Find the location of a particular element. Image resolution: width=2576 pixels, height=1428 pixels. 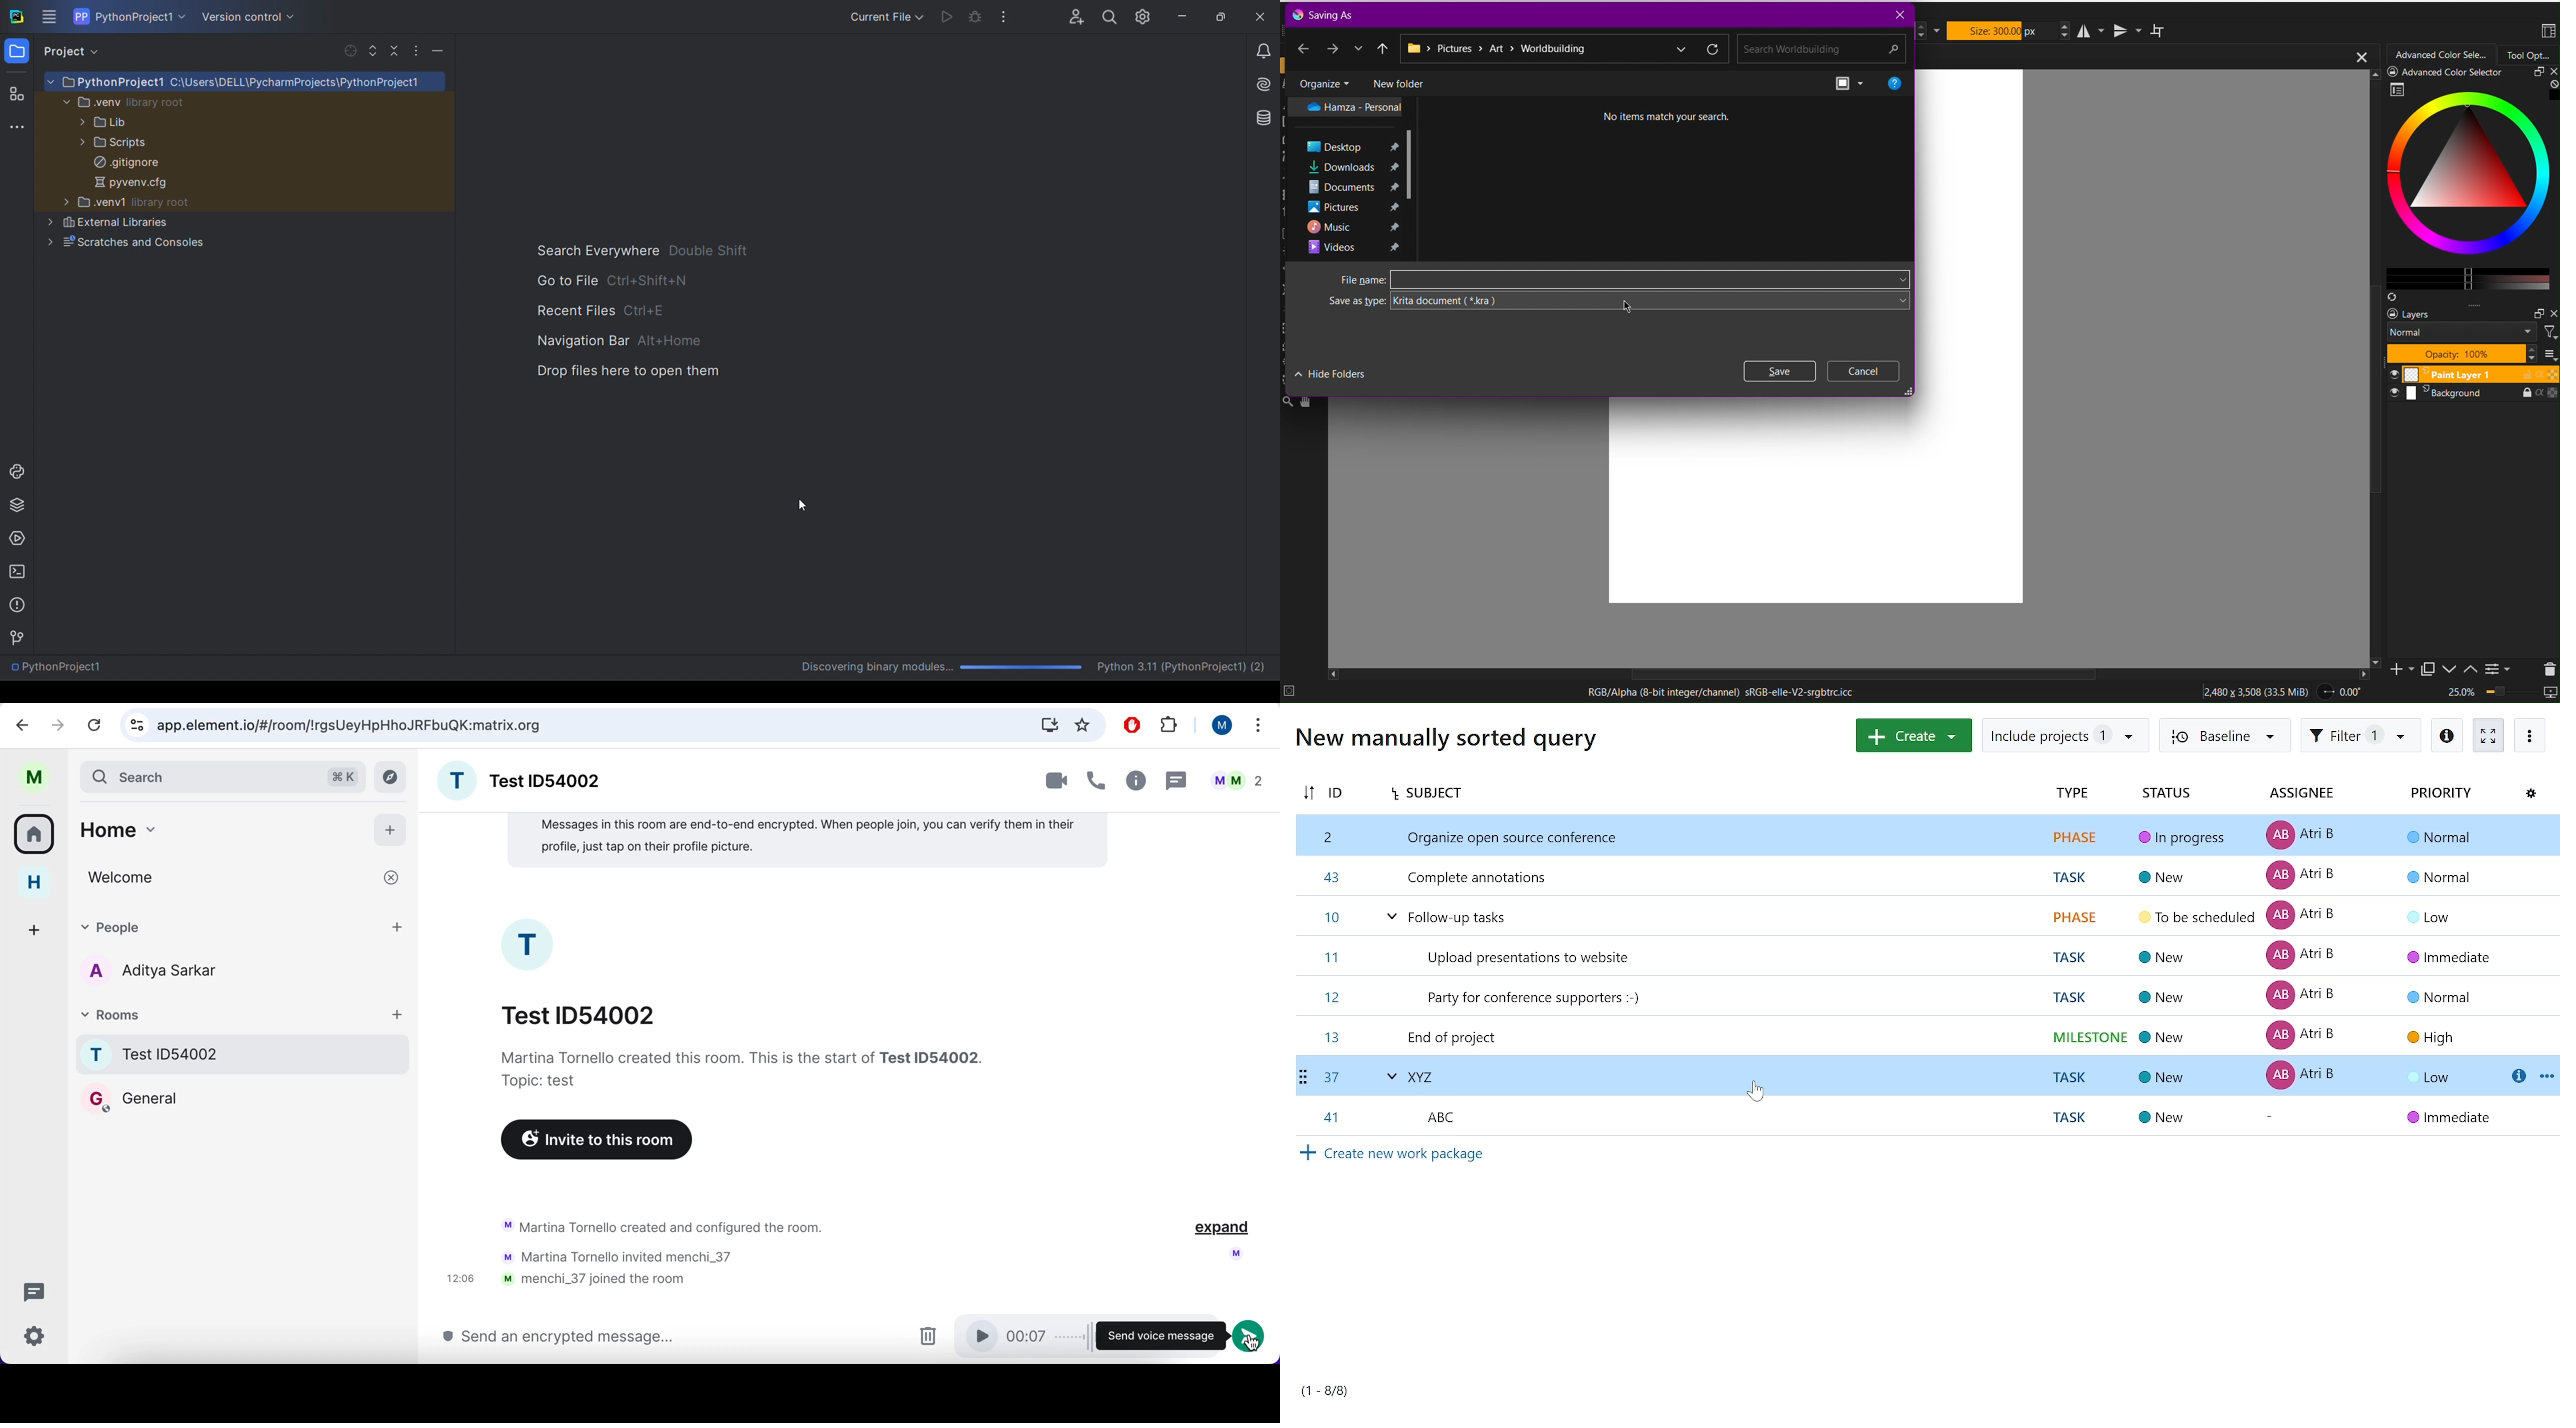

home is located at coordinates (34, 884).